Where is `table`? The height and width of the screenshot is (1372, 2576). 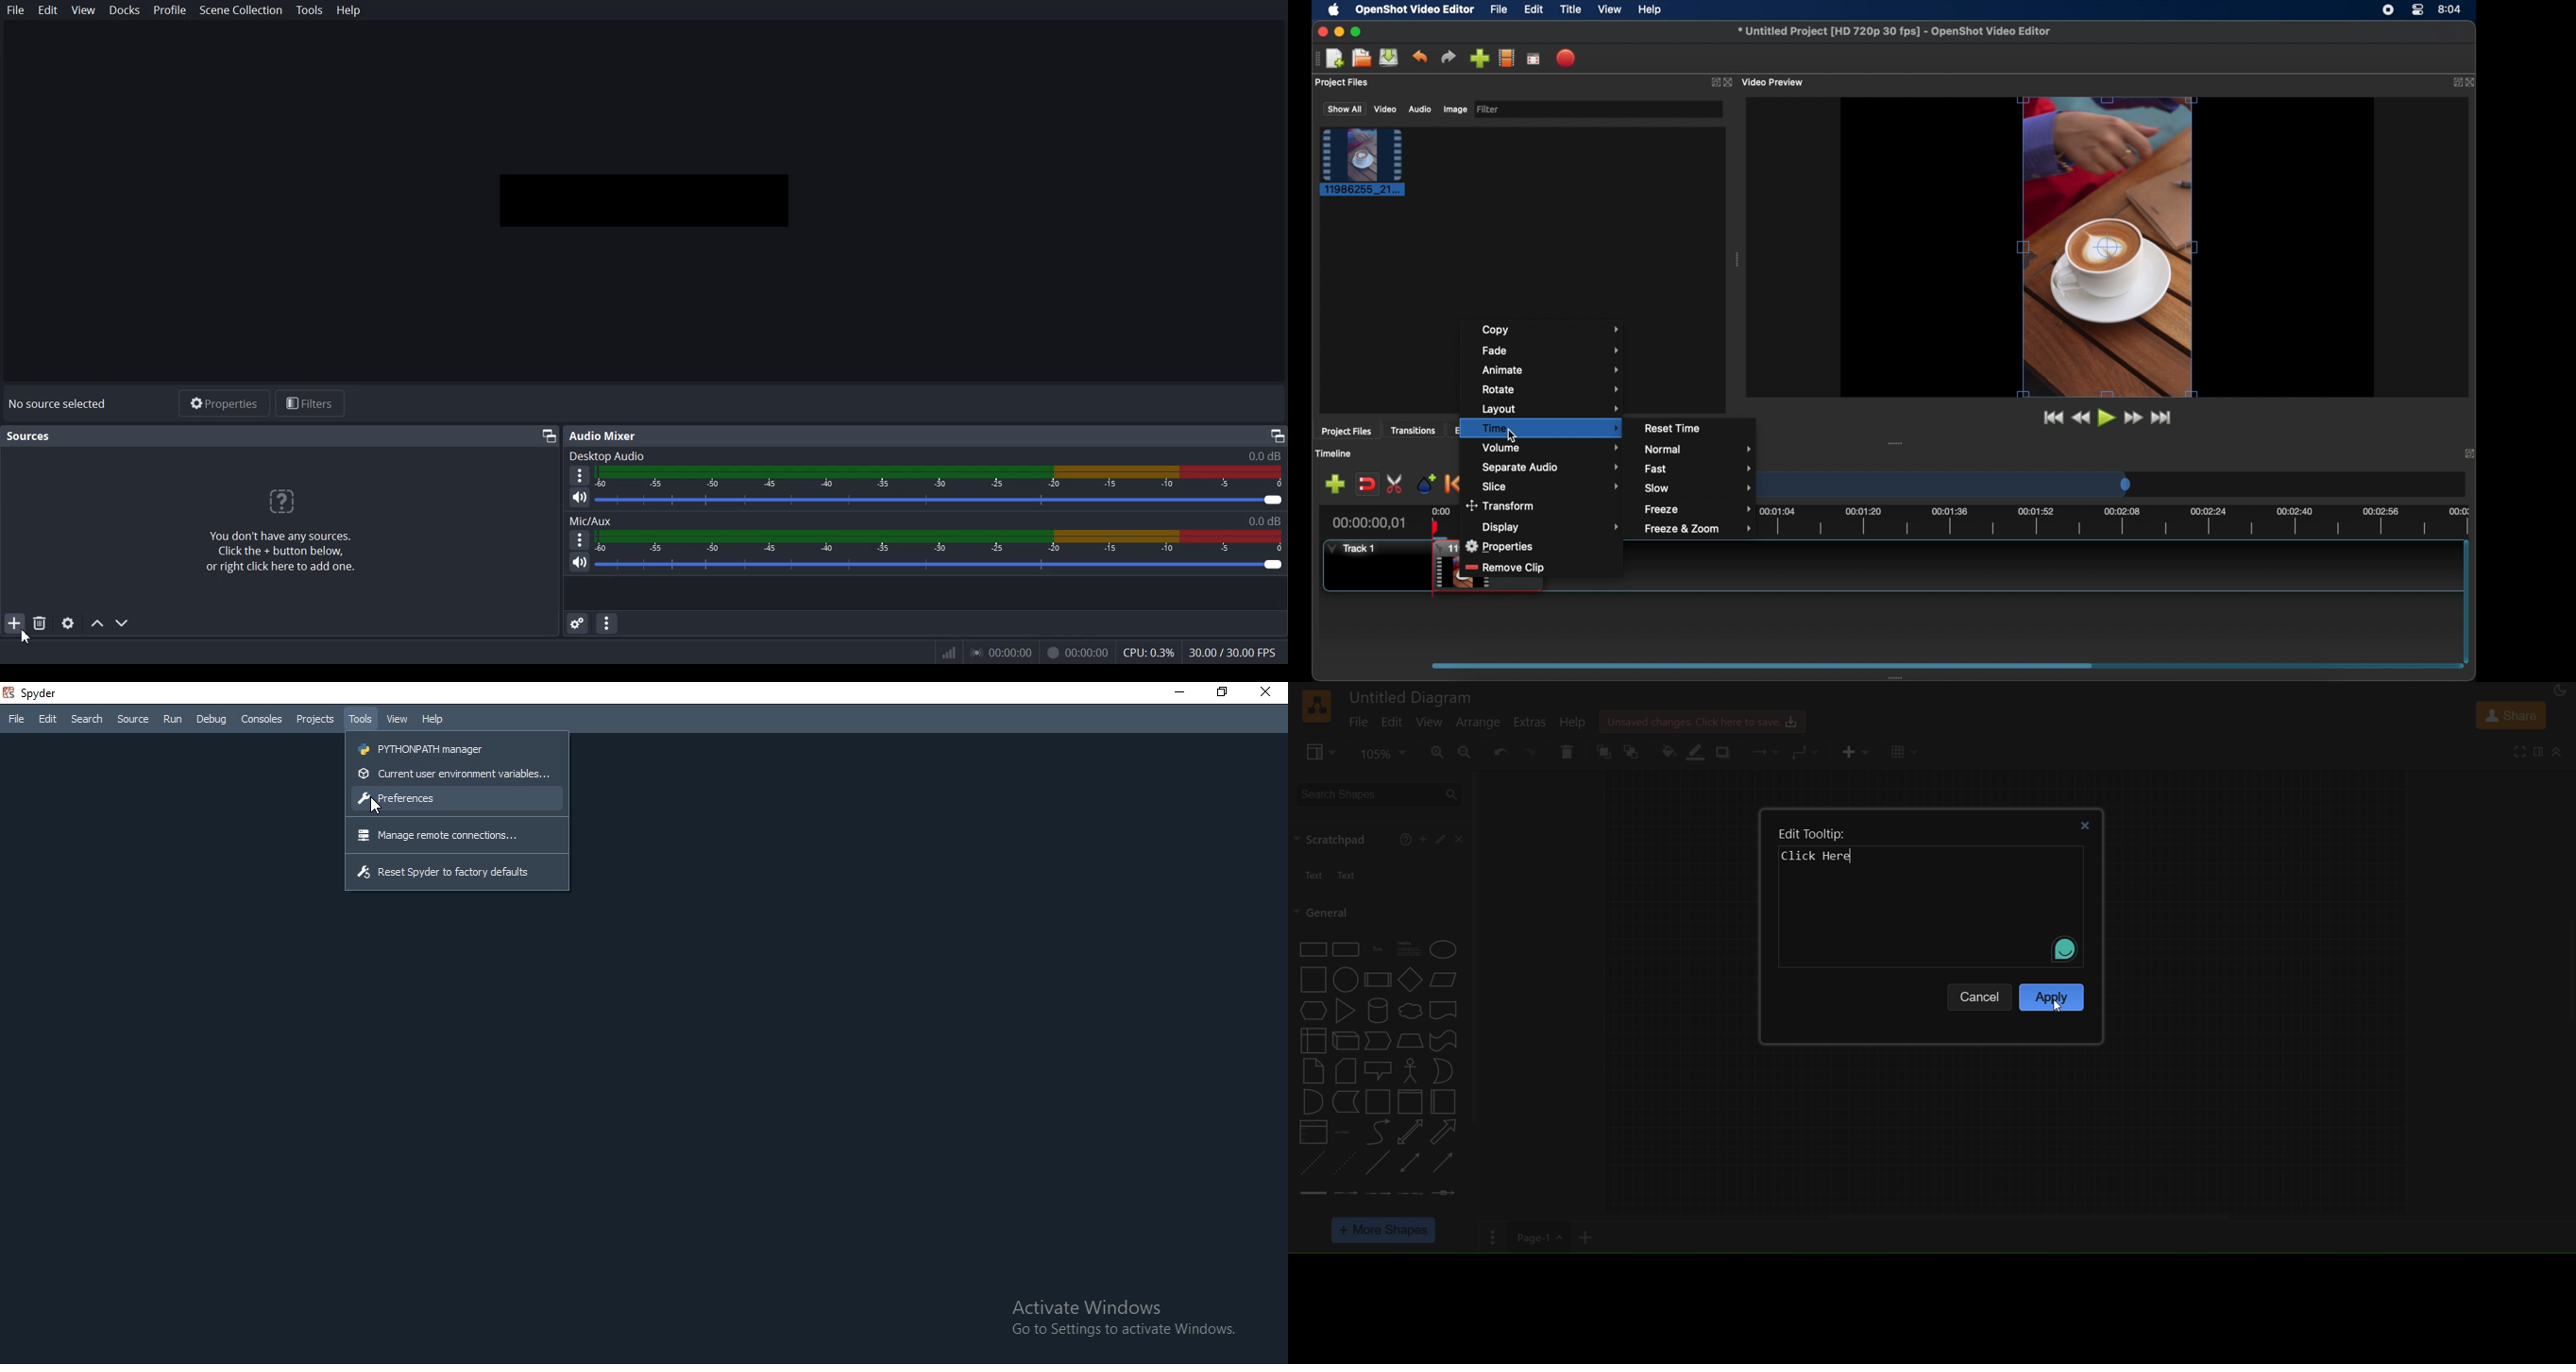
table is located at coordinates (1905, 752).